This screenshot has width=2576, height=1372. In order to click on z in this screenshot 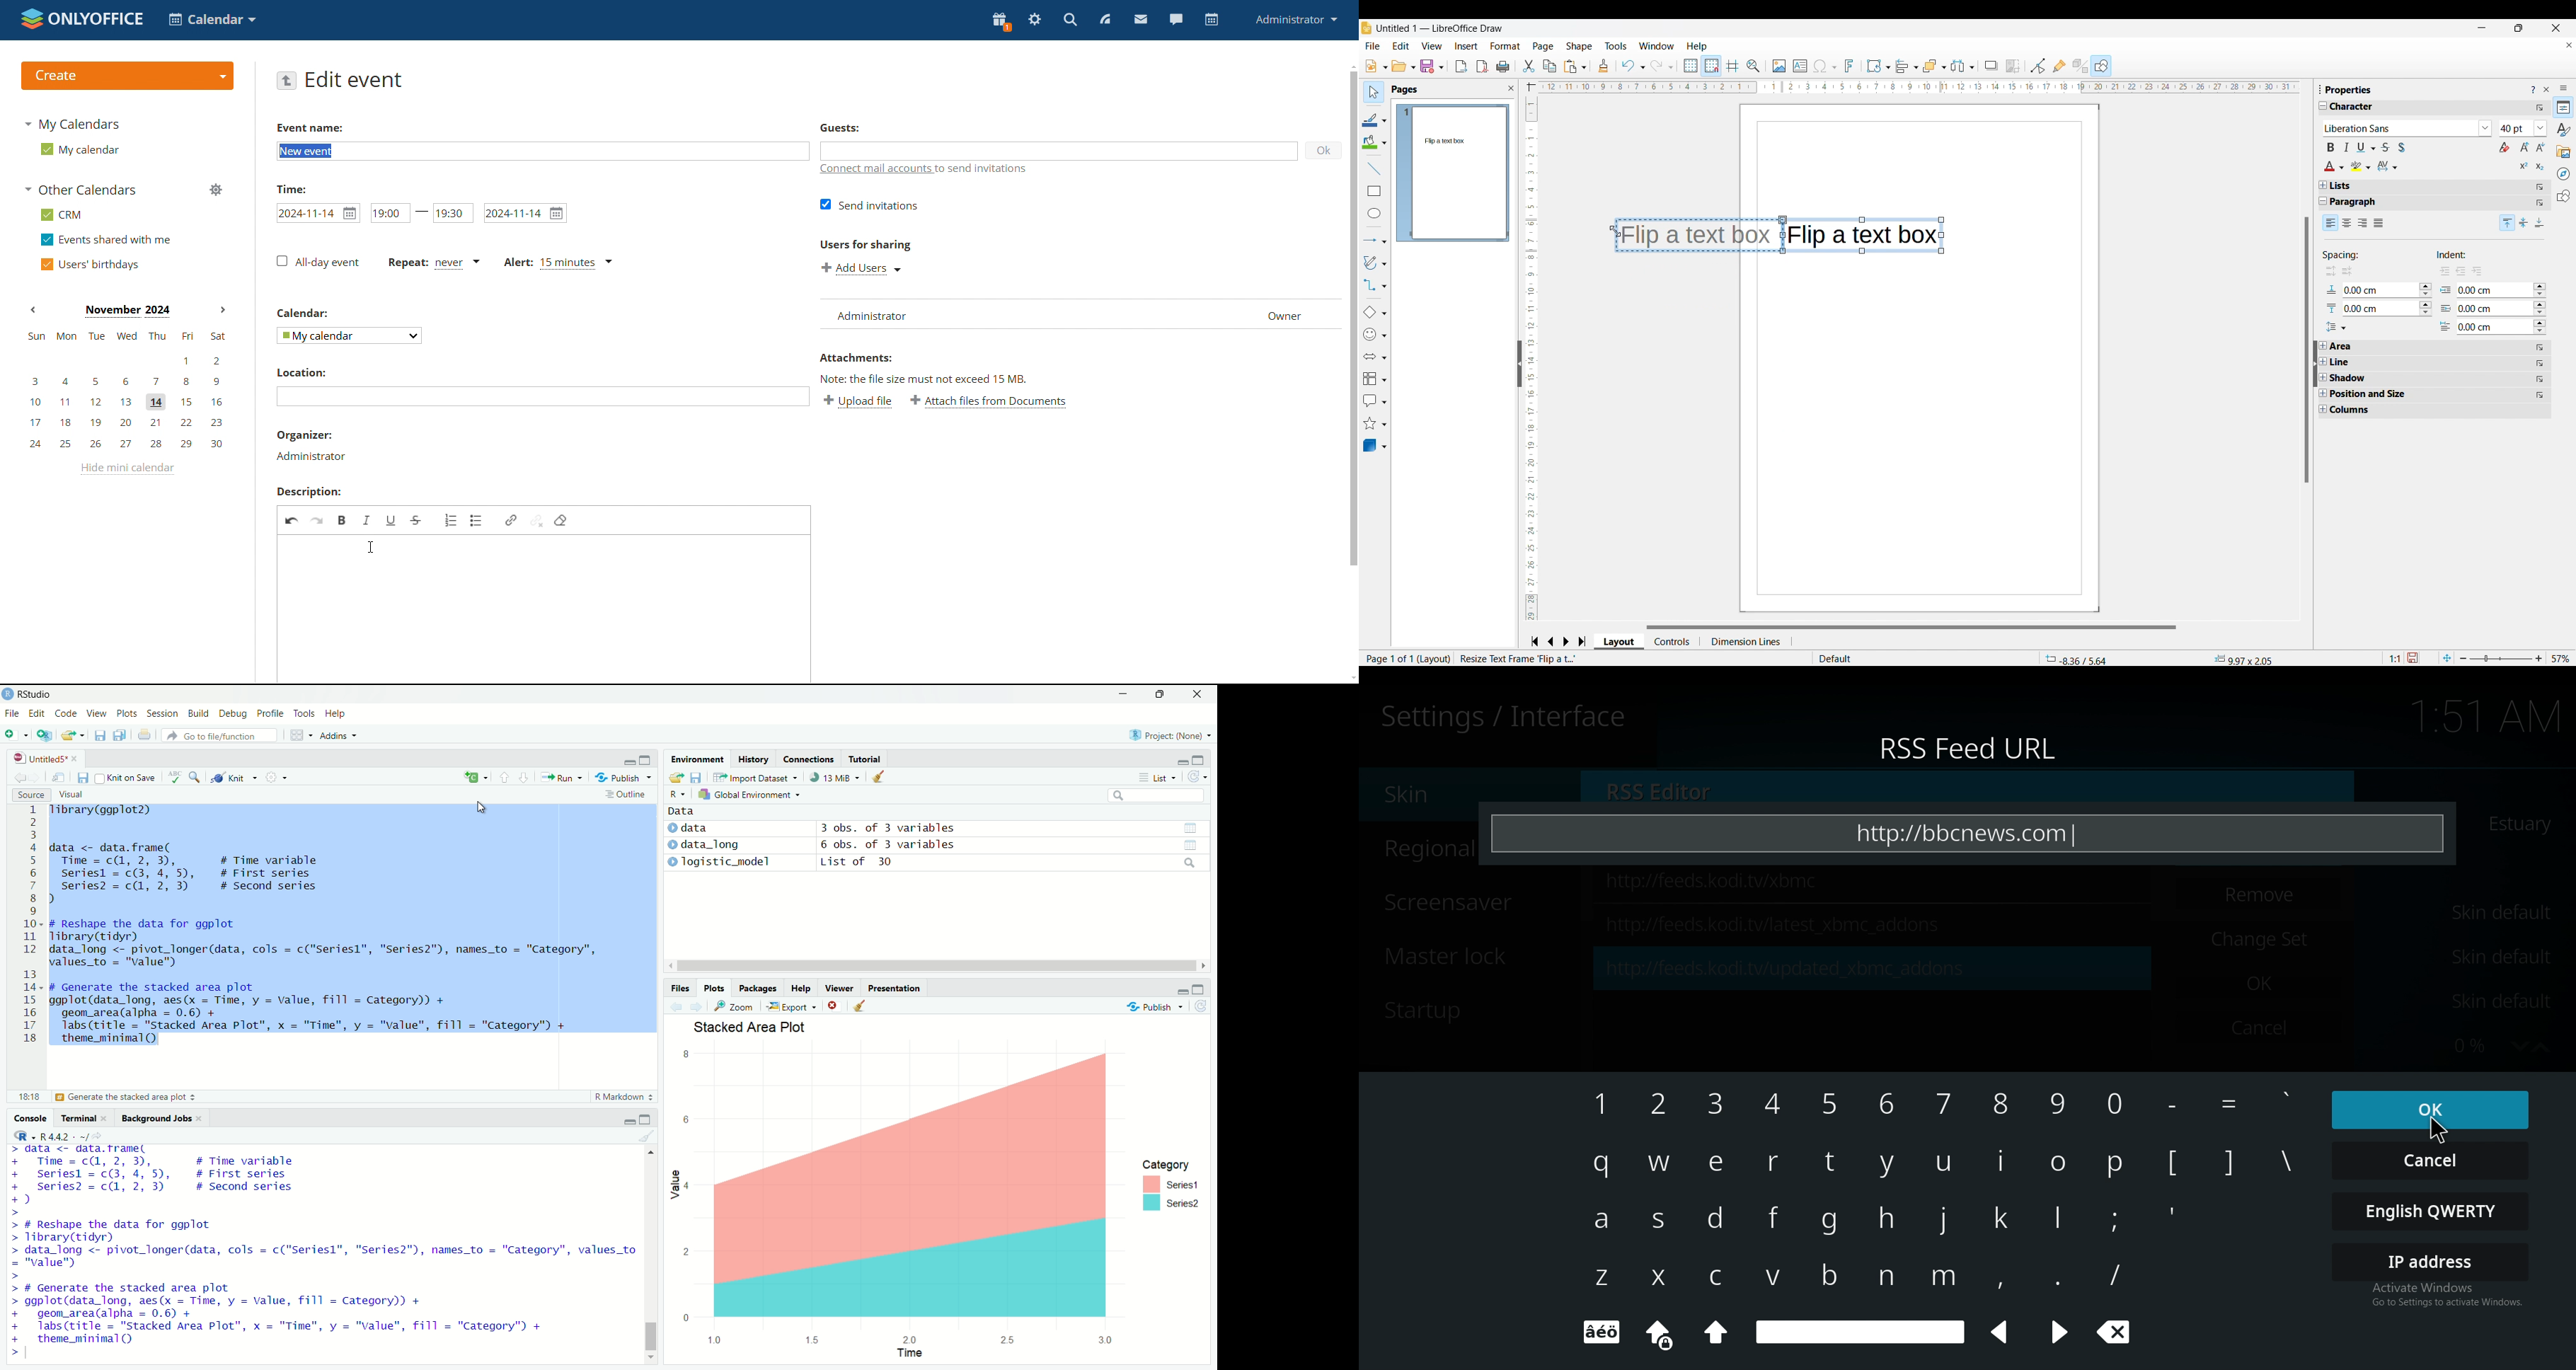, I will do `click(1599, 1278)`.